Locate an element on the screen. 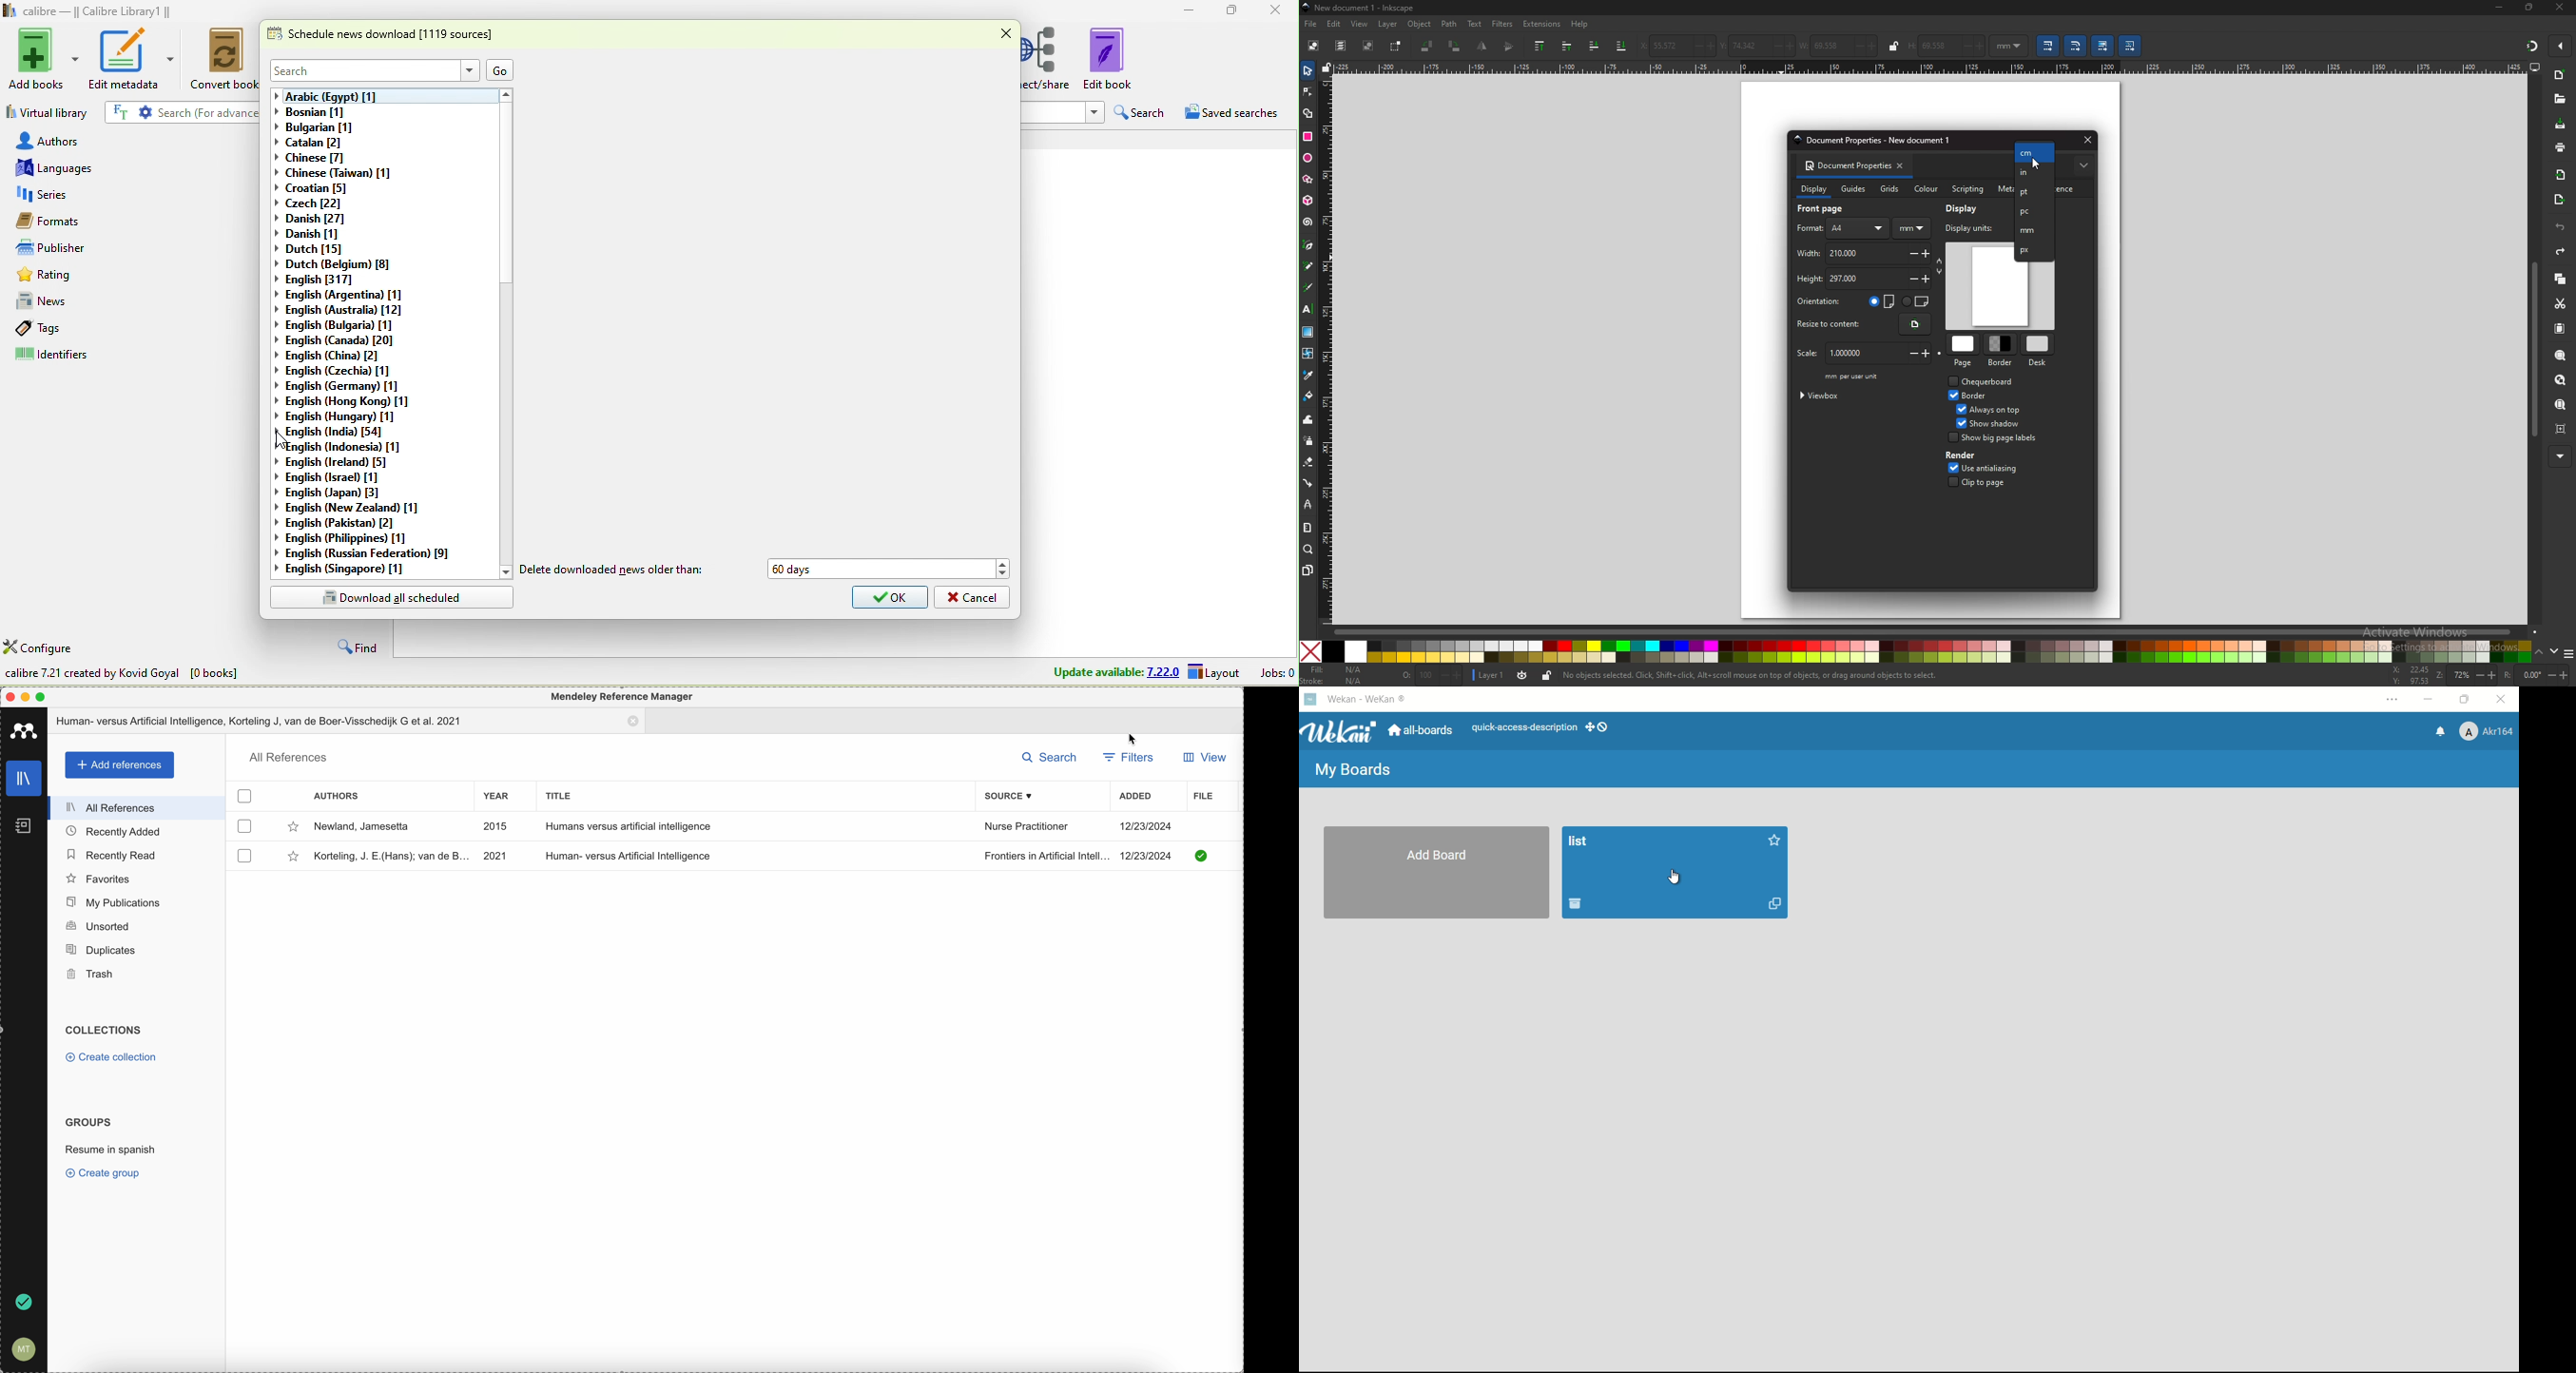 This screenshot has height=1400, width=2576. board name is located at coordinates (1575, 842).